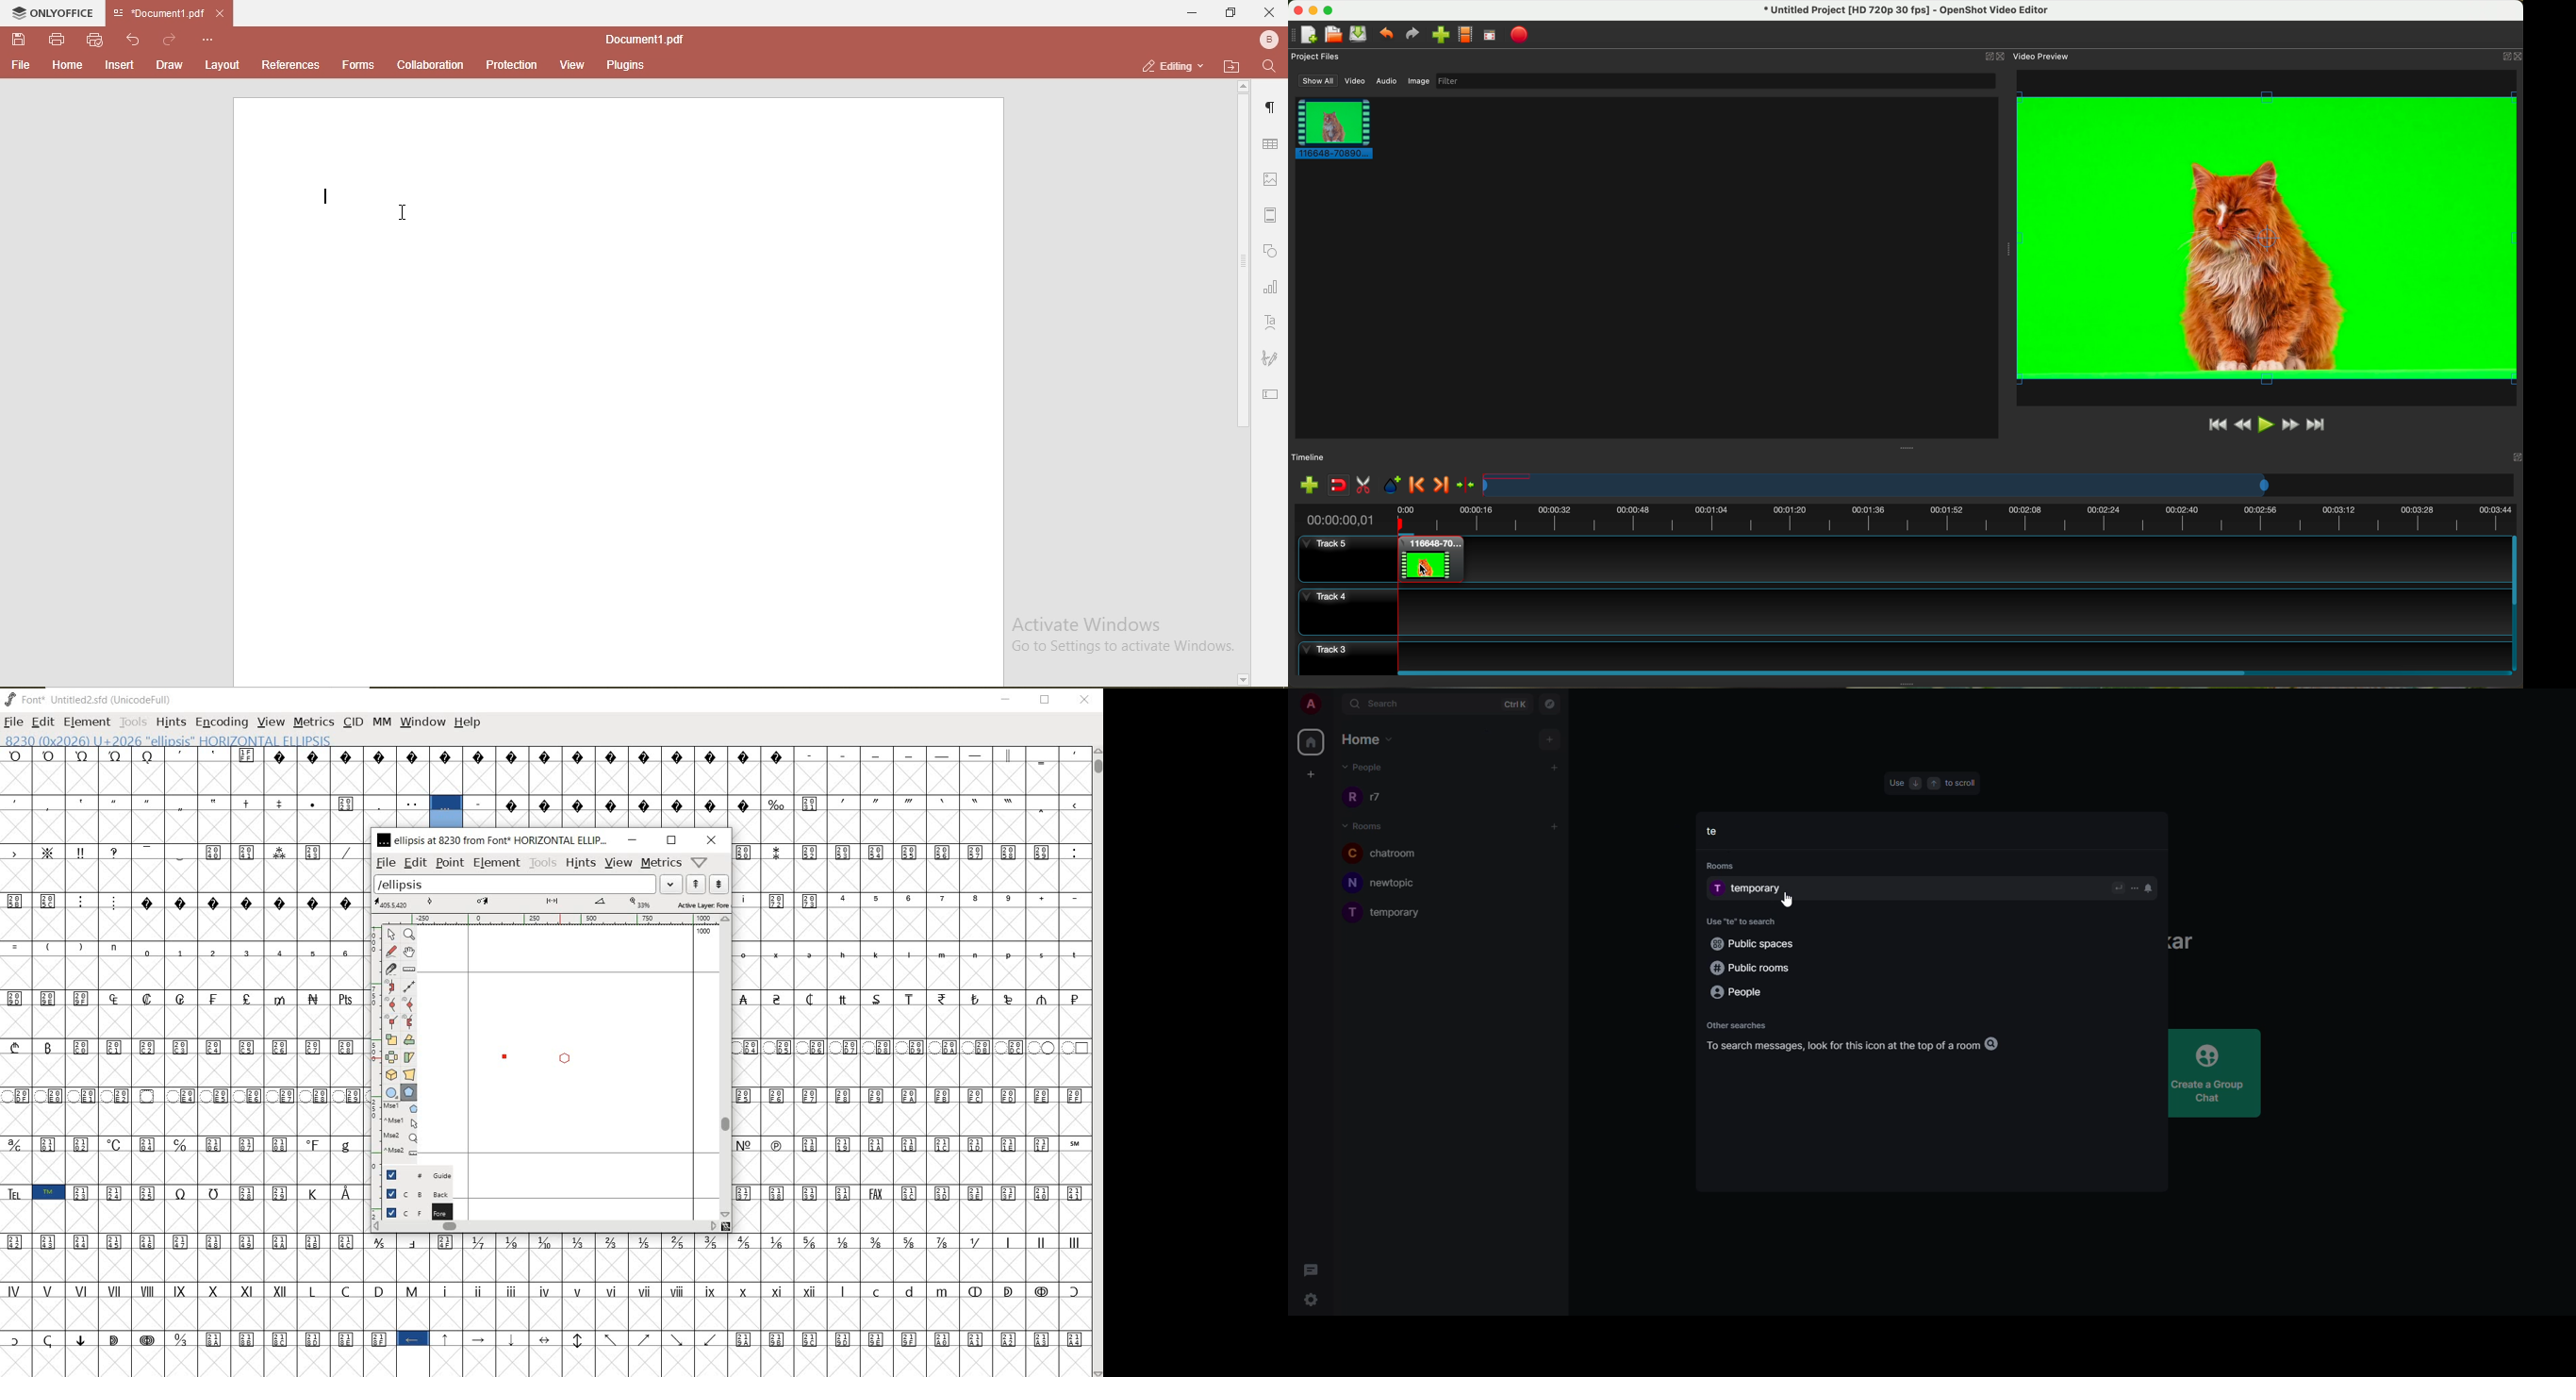  Describe the element at coordinates (632, 839) in the screenshot. I see `minimize` at that location.